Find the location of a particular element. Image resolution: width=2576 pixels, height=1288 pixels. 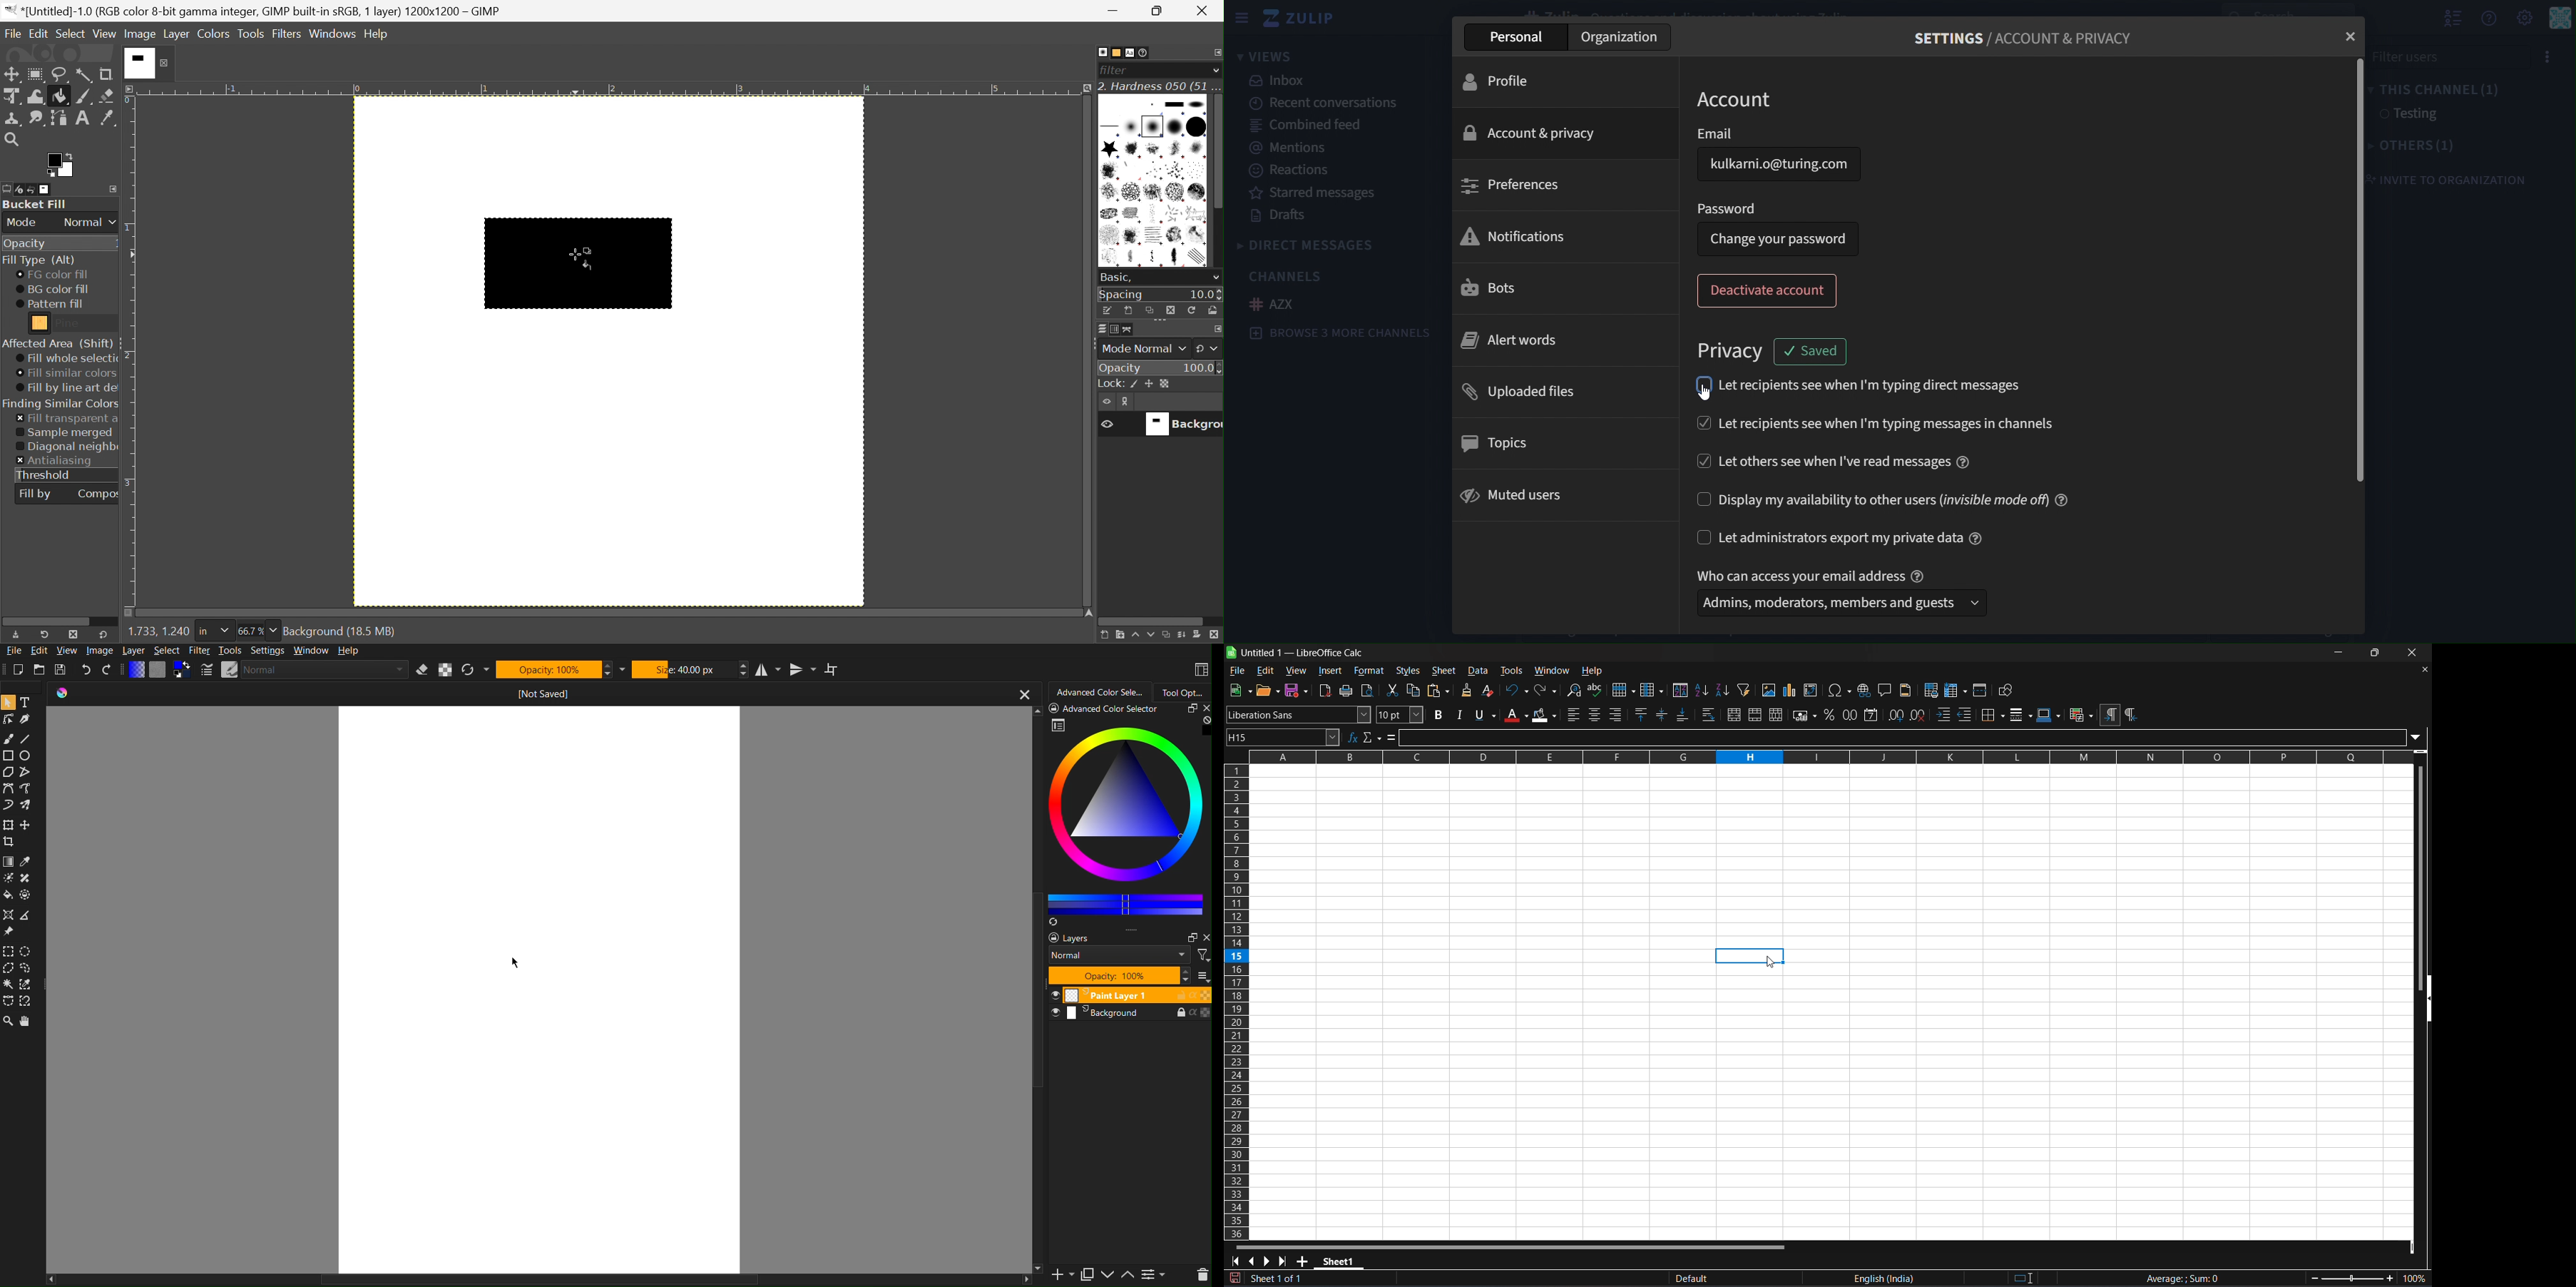

Alpha is located at coordinates (446, 669).